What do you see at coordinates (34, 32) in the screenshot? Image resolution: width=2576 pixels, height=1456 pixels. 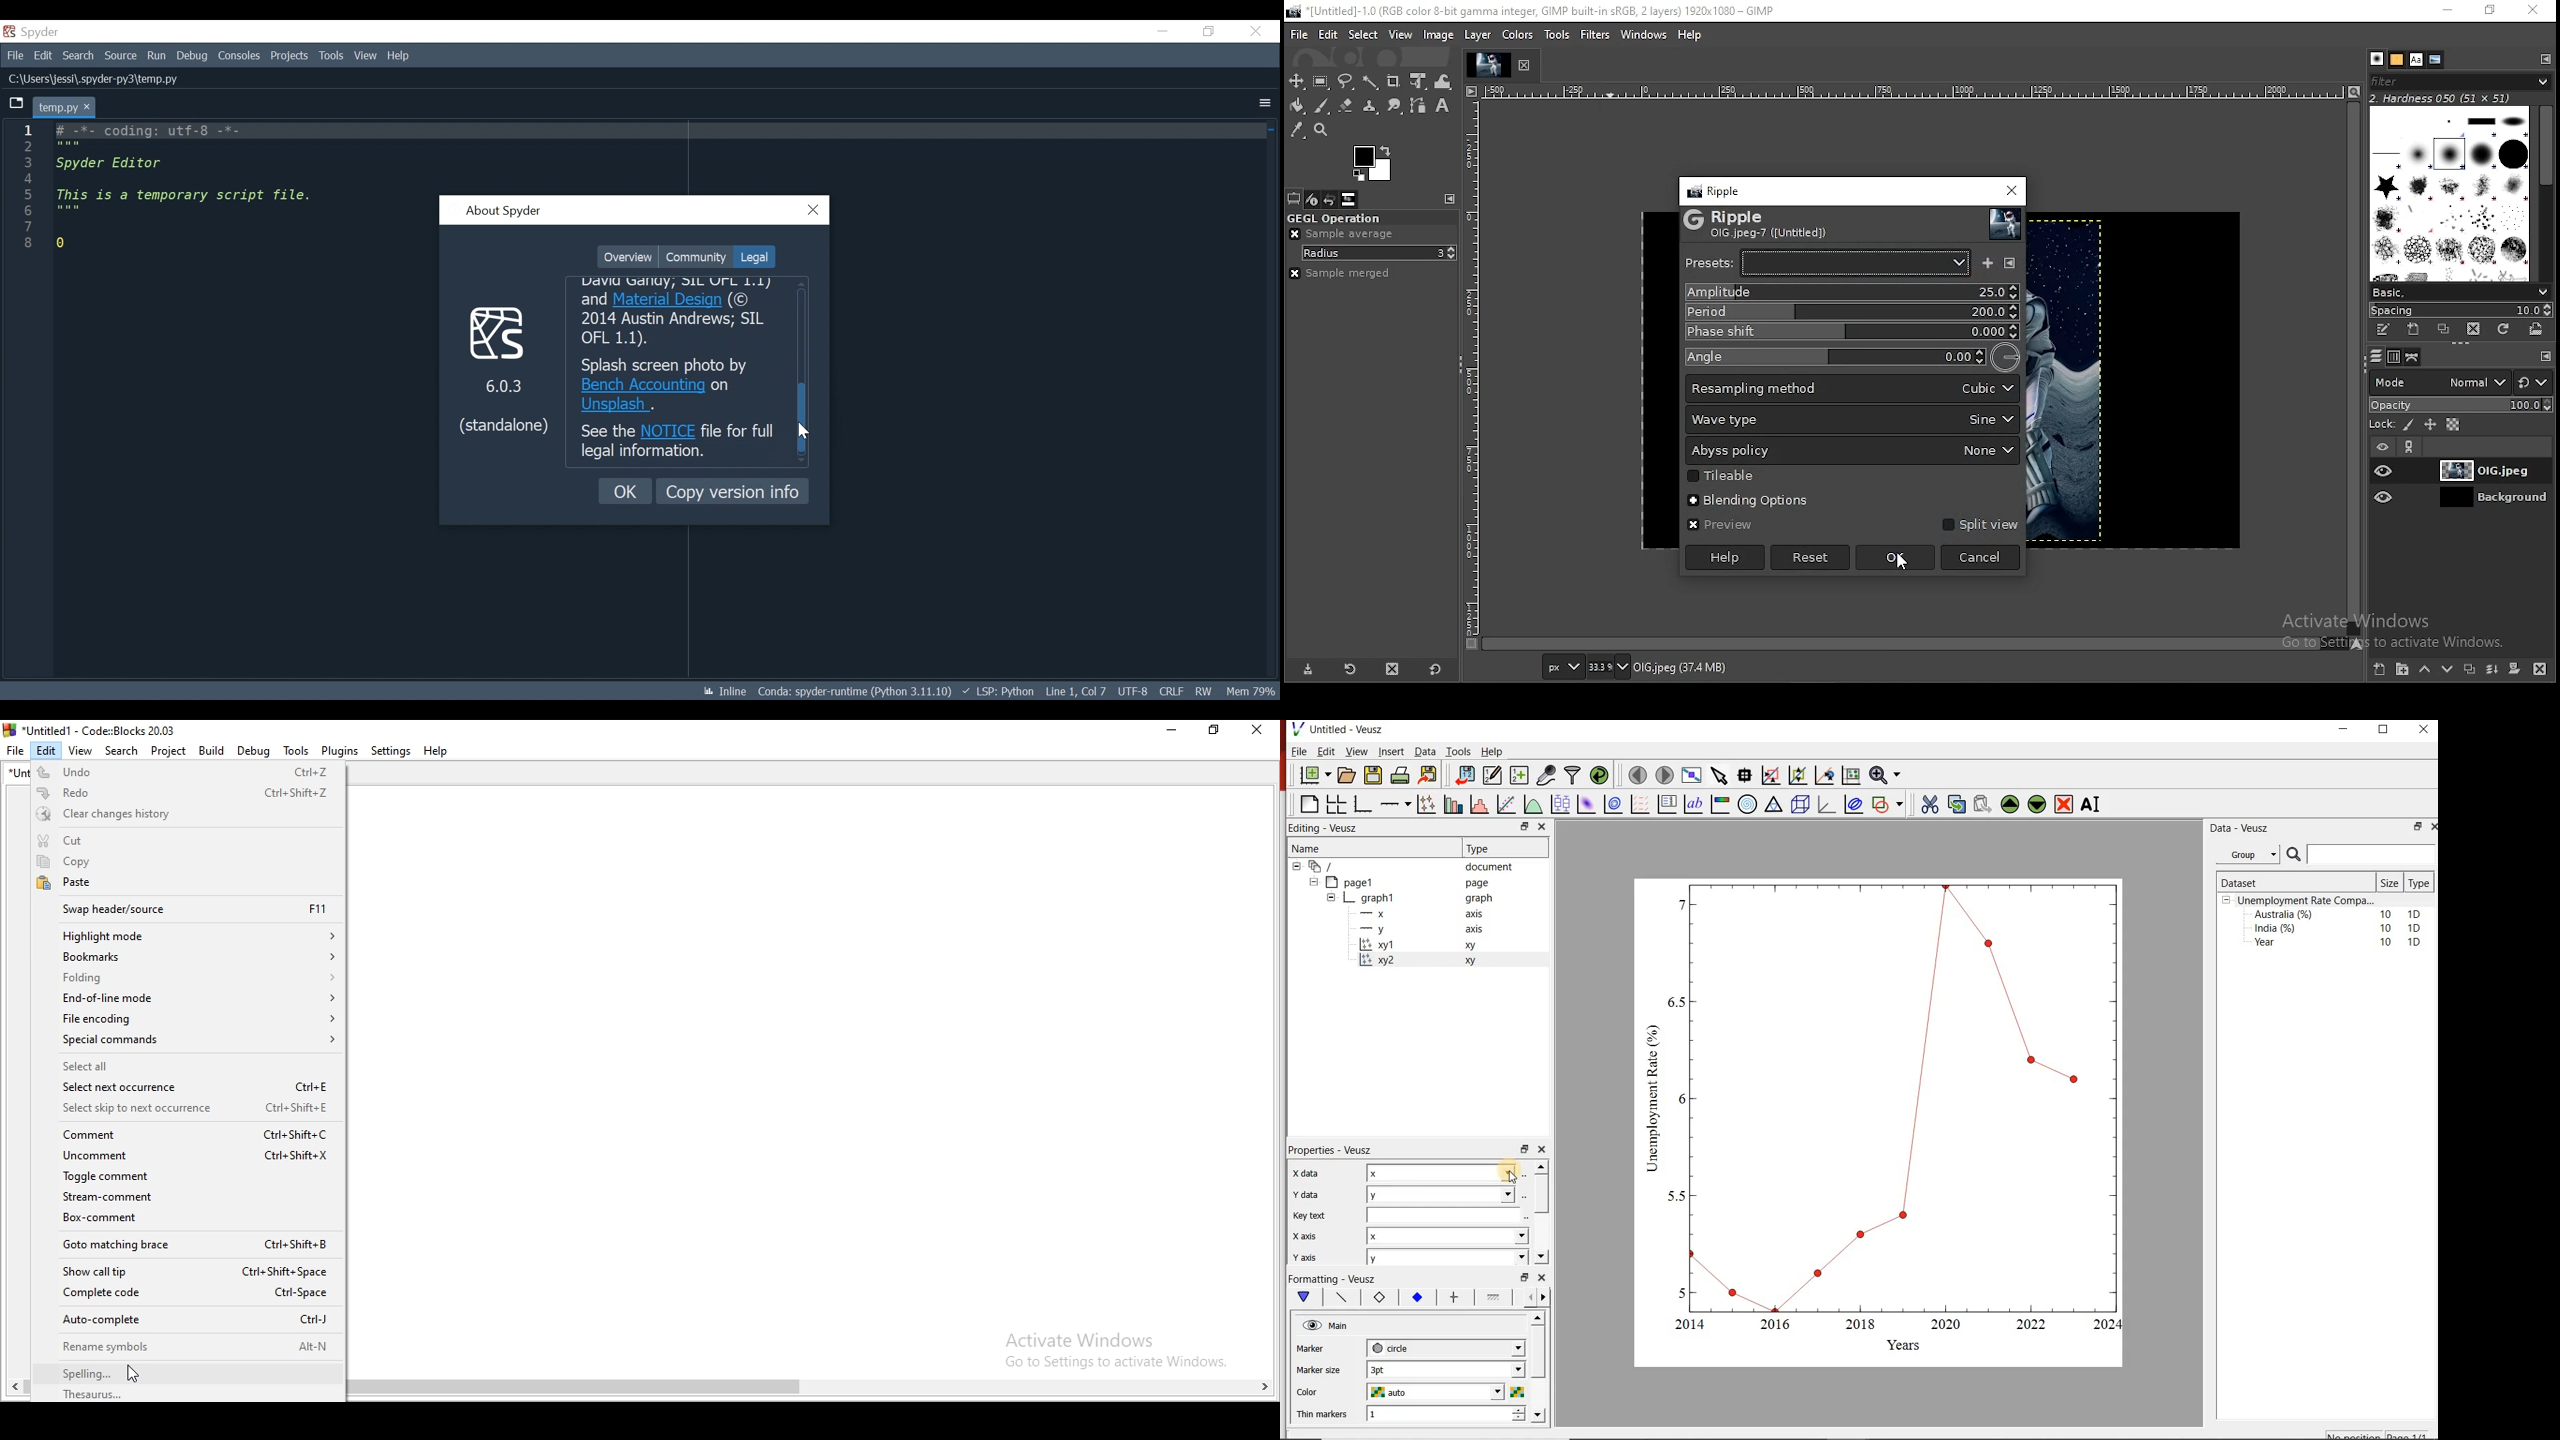 I see `Spyder Desktop Icon` at bounding box center [34, 32].